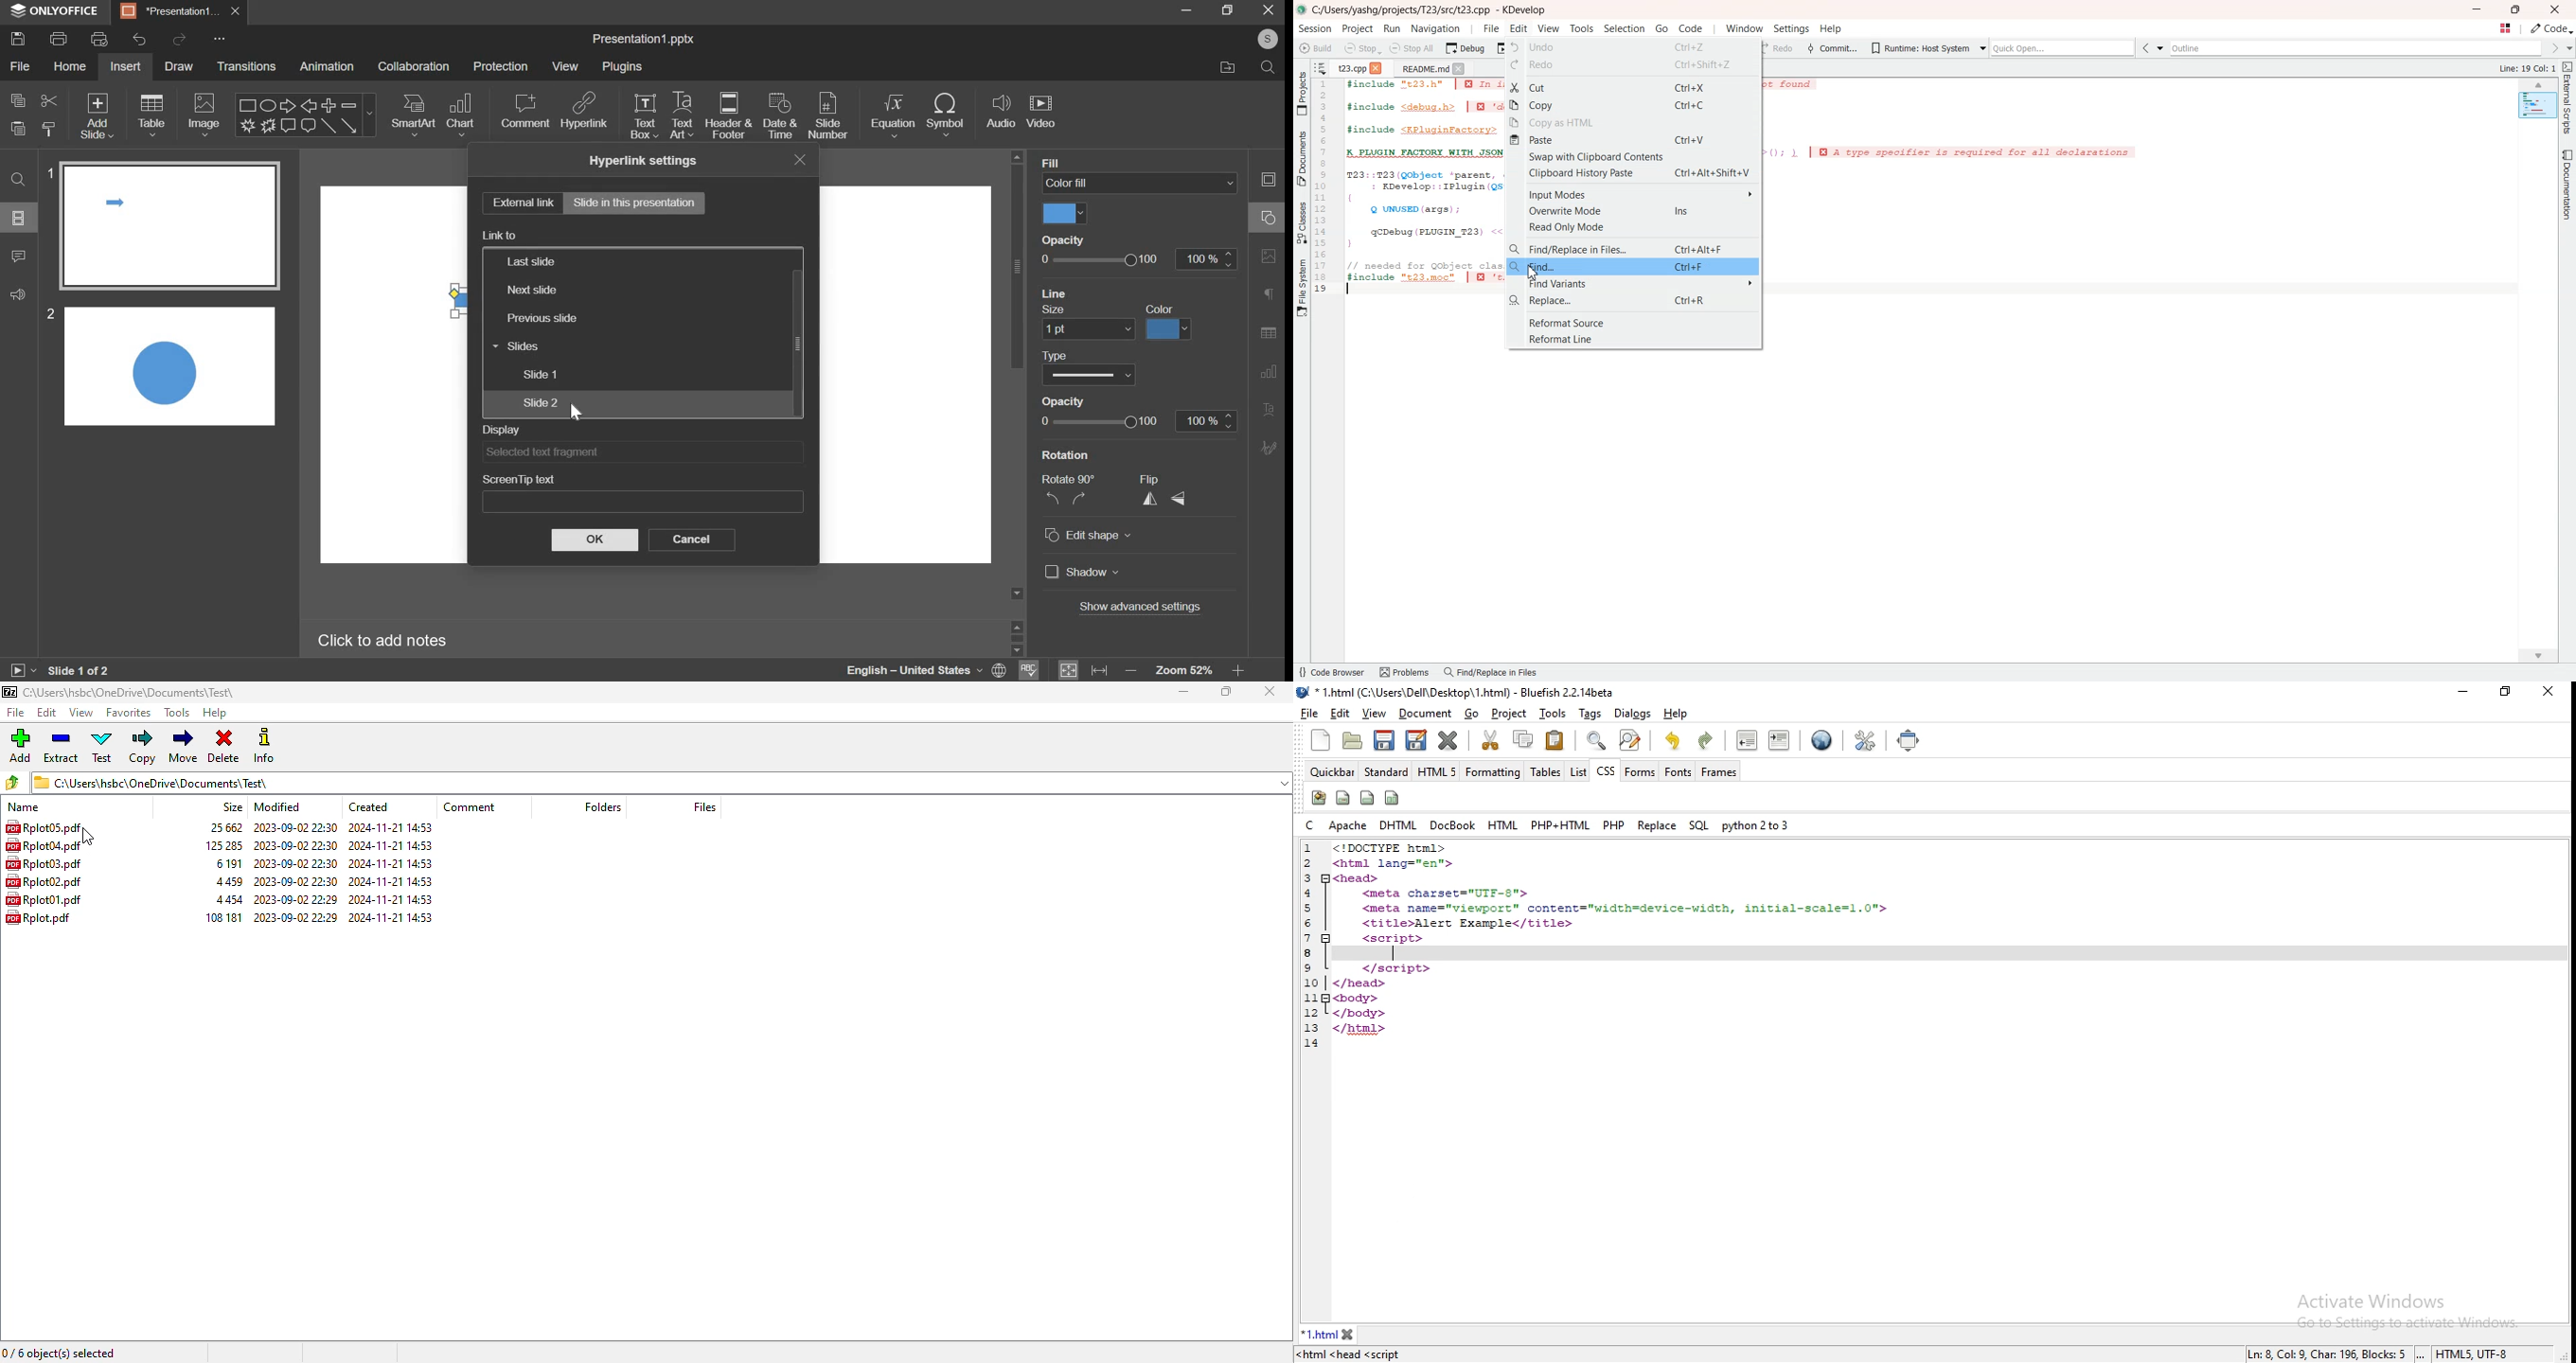 This screenshot has width=2576, height=1372. What do you see at coordinates (518, 481) in the screenshot?
I see `screen tip text` at bounding box center [518, 481].